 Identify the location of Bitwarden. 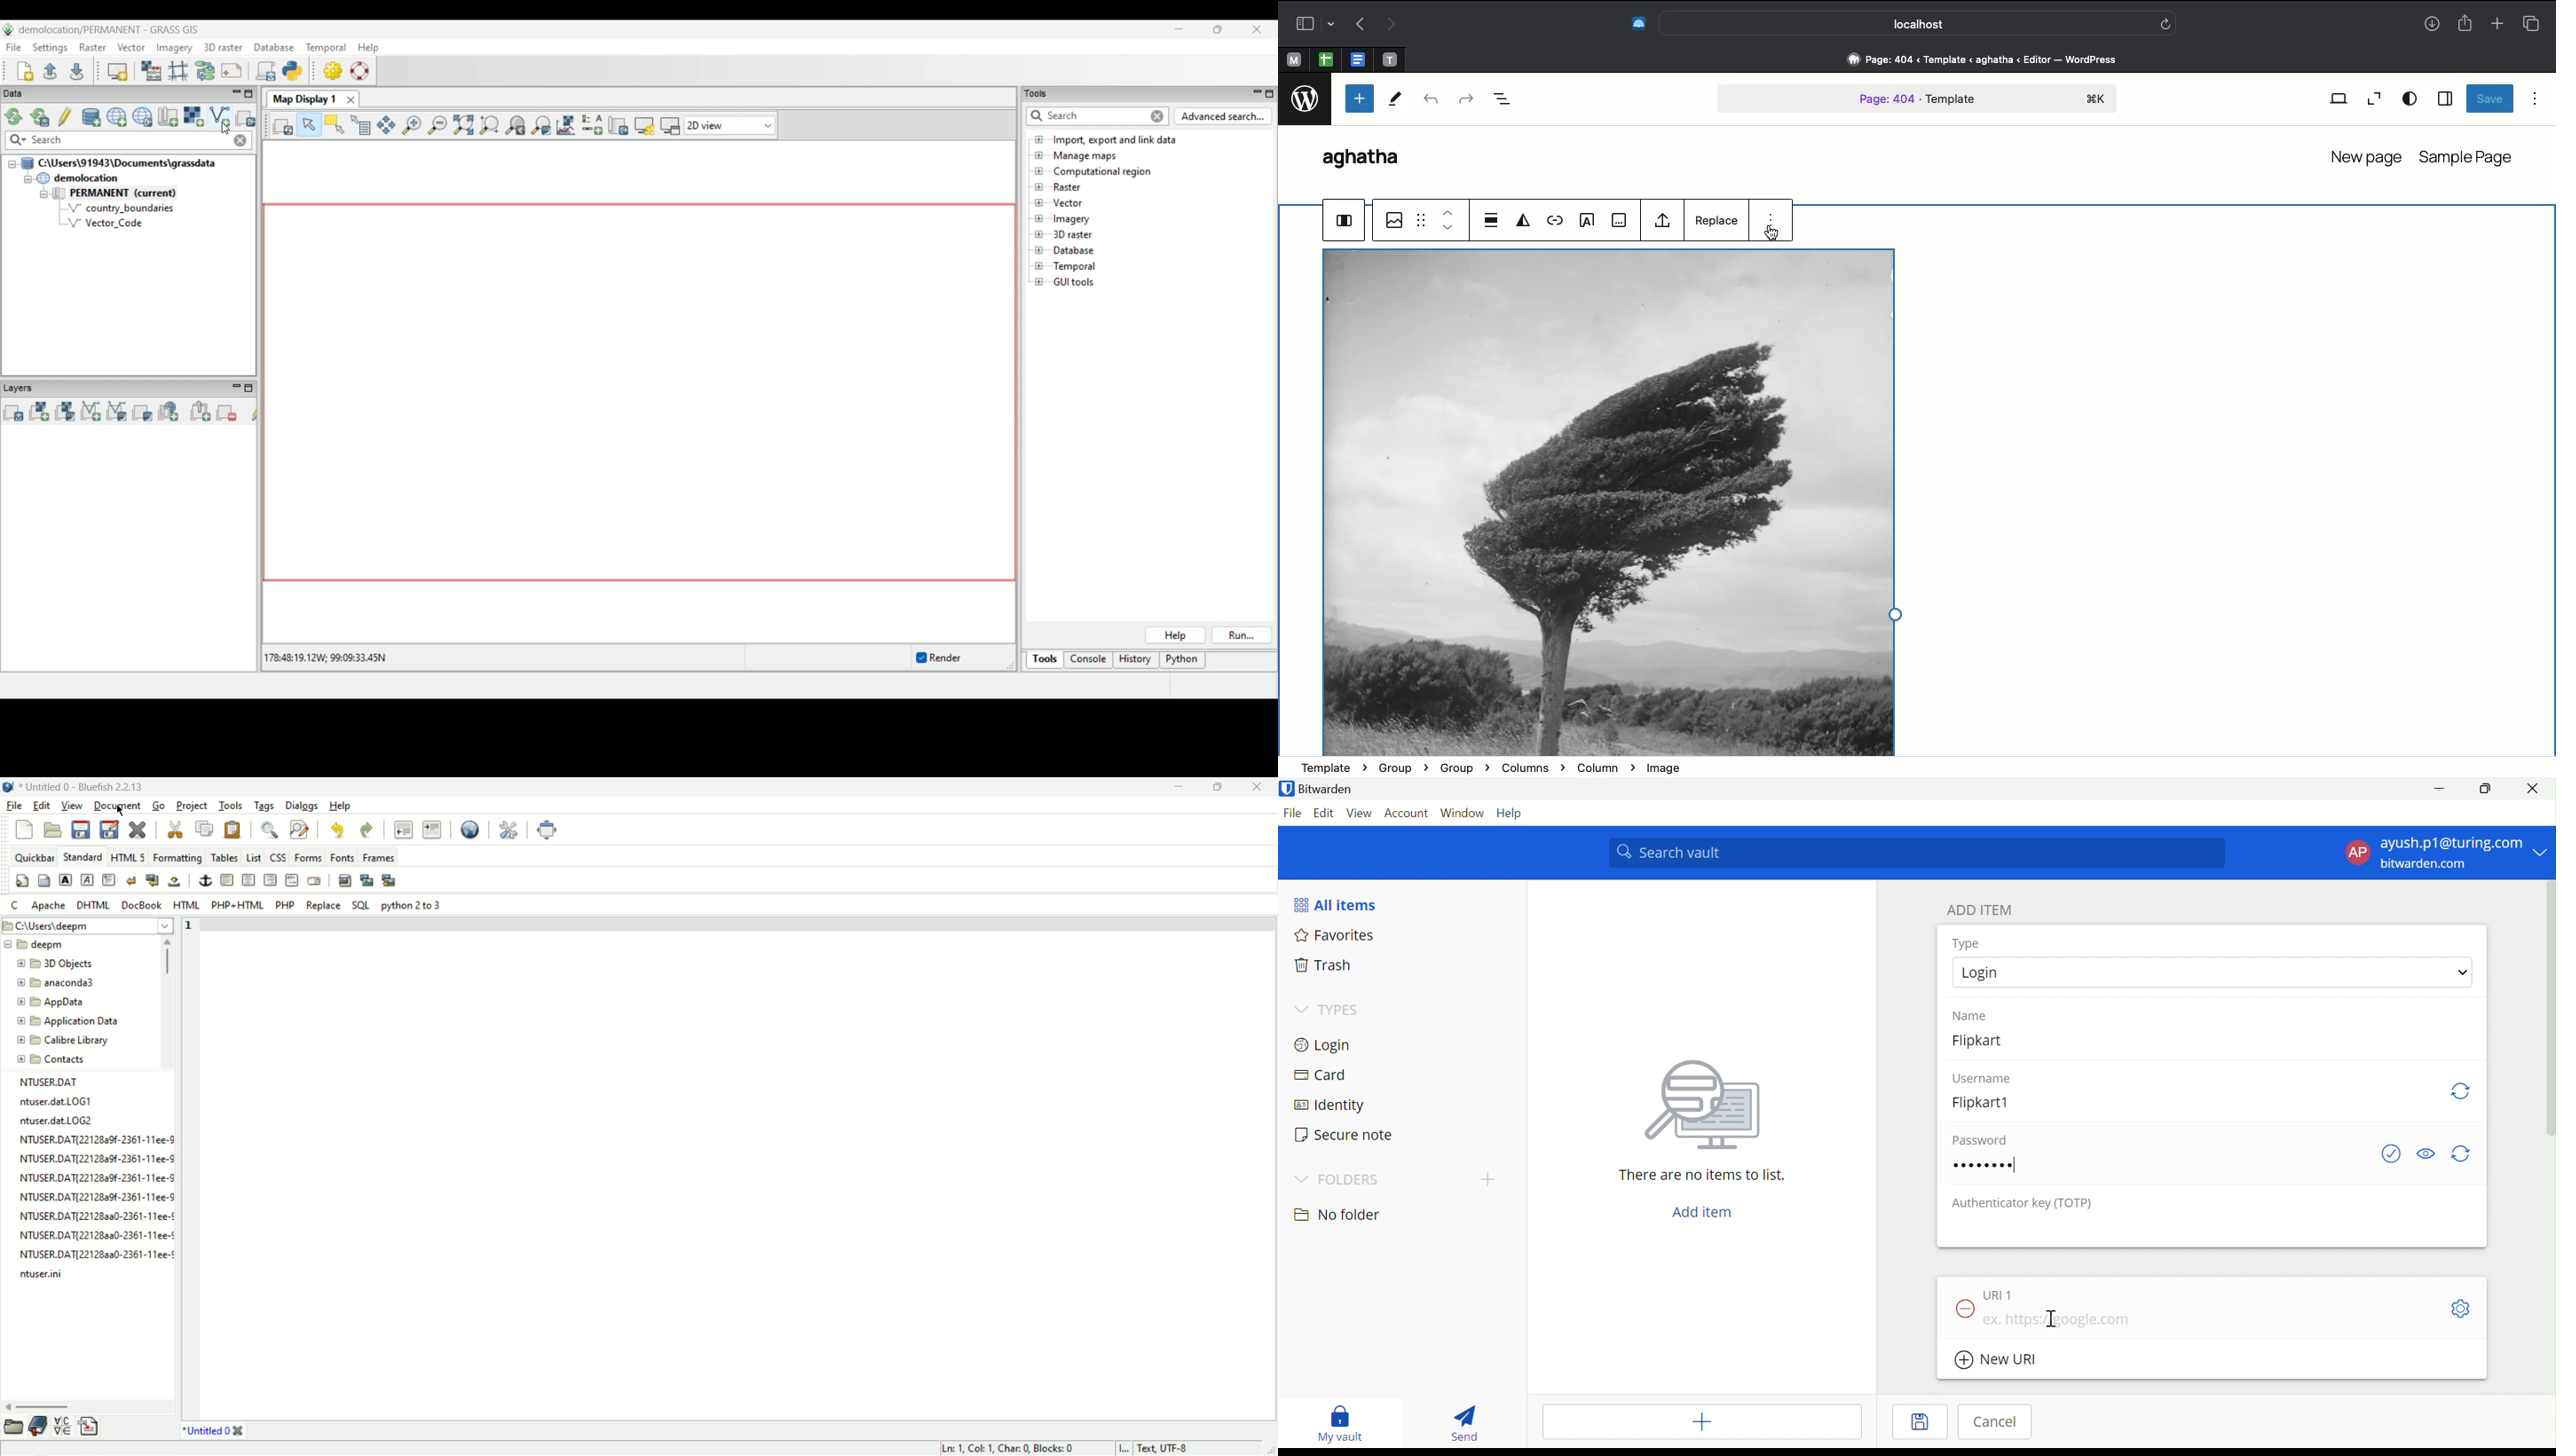
(1327, 790).